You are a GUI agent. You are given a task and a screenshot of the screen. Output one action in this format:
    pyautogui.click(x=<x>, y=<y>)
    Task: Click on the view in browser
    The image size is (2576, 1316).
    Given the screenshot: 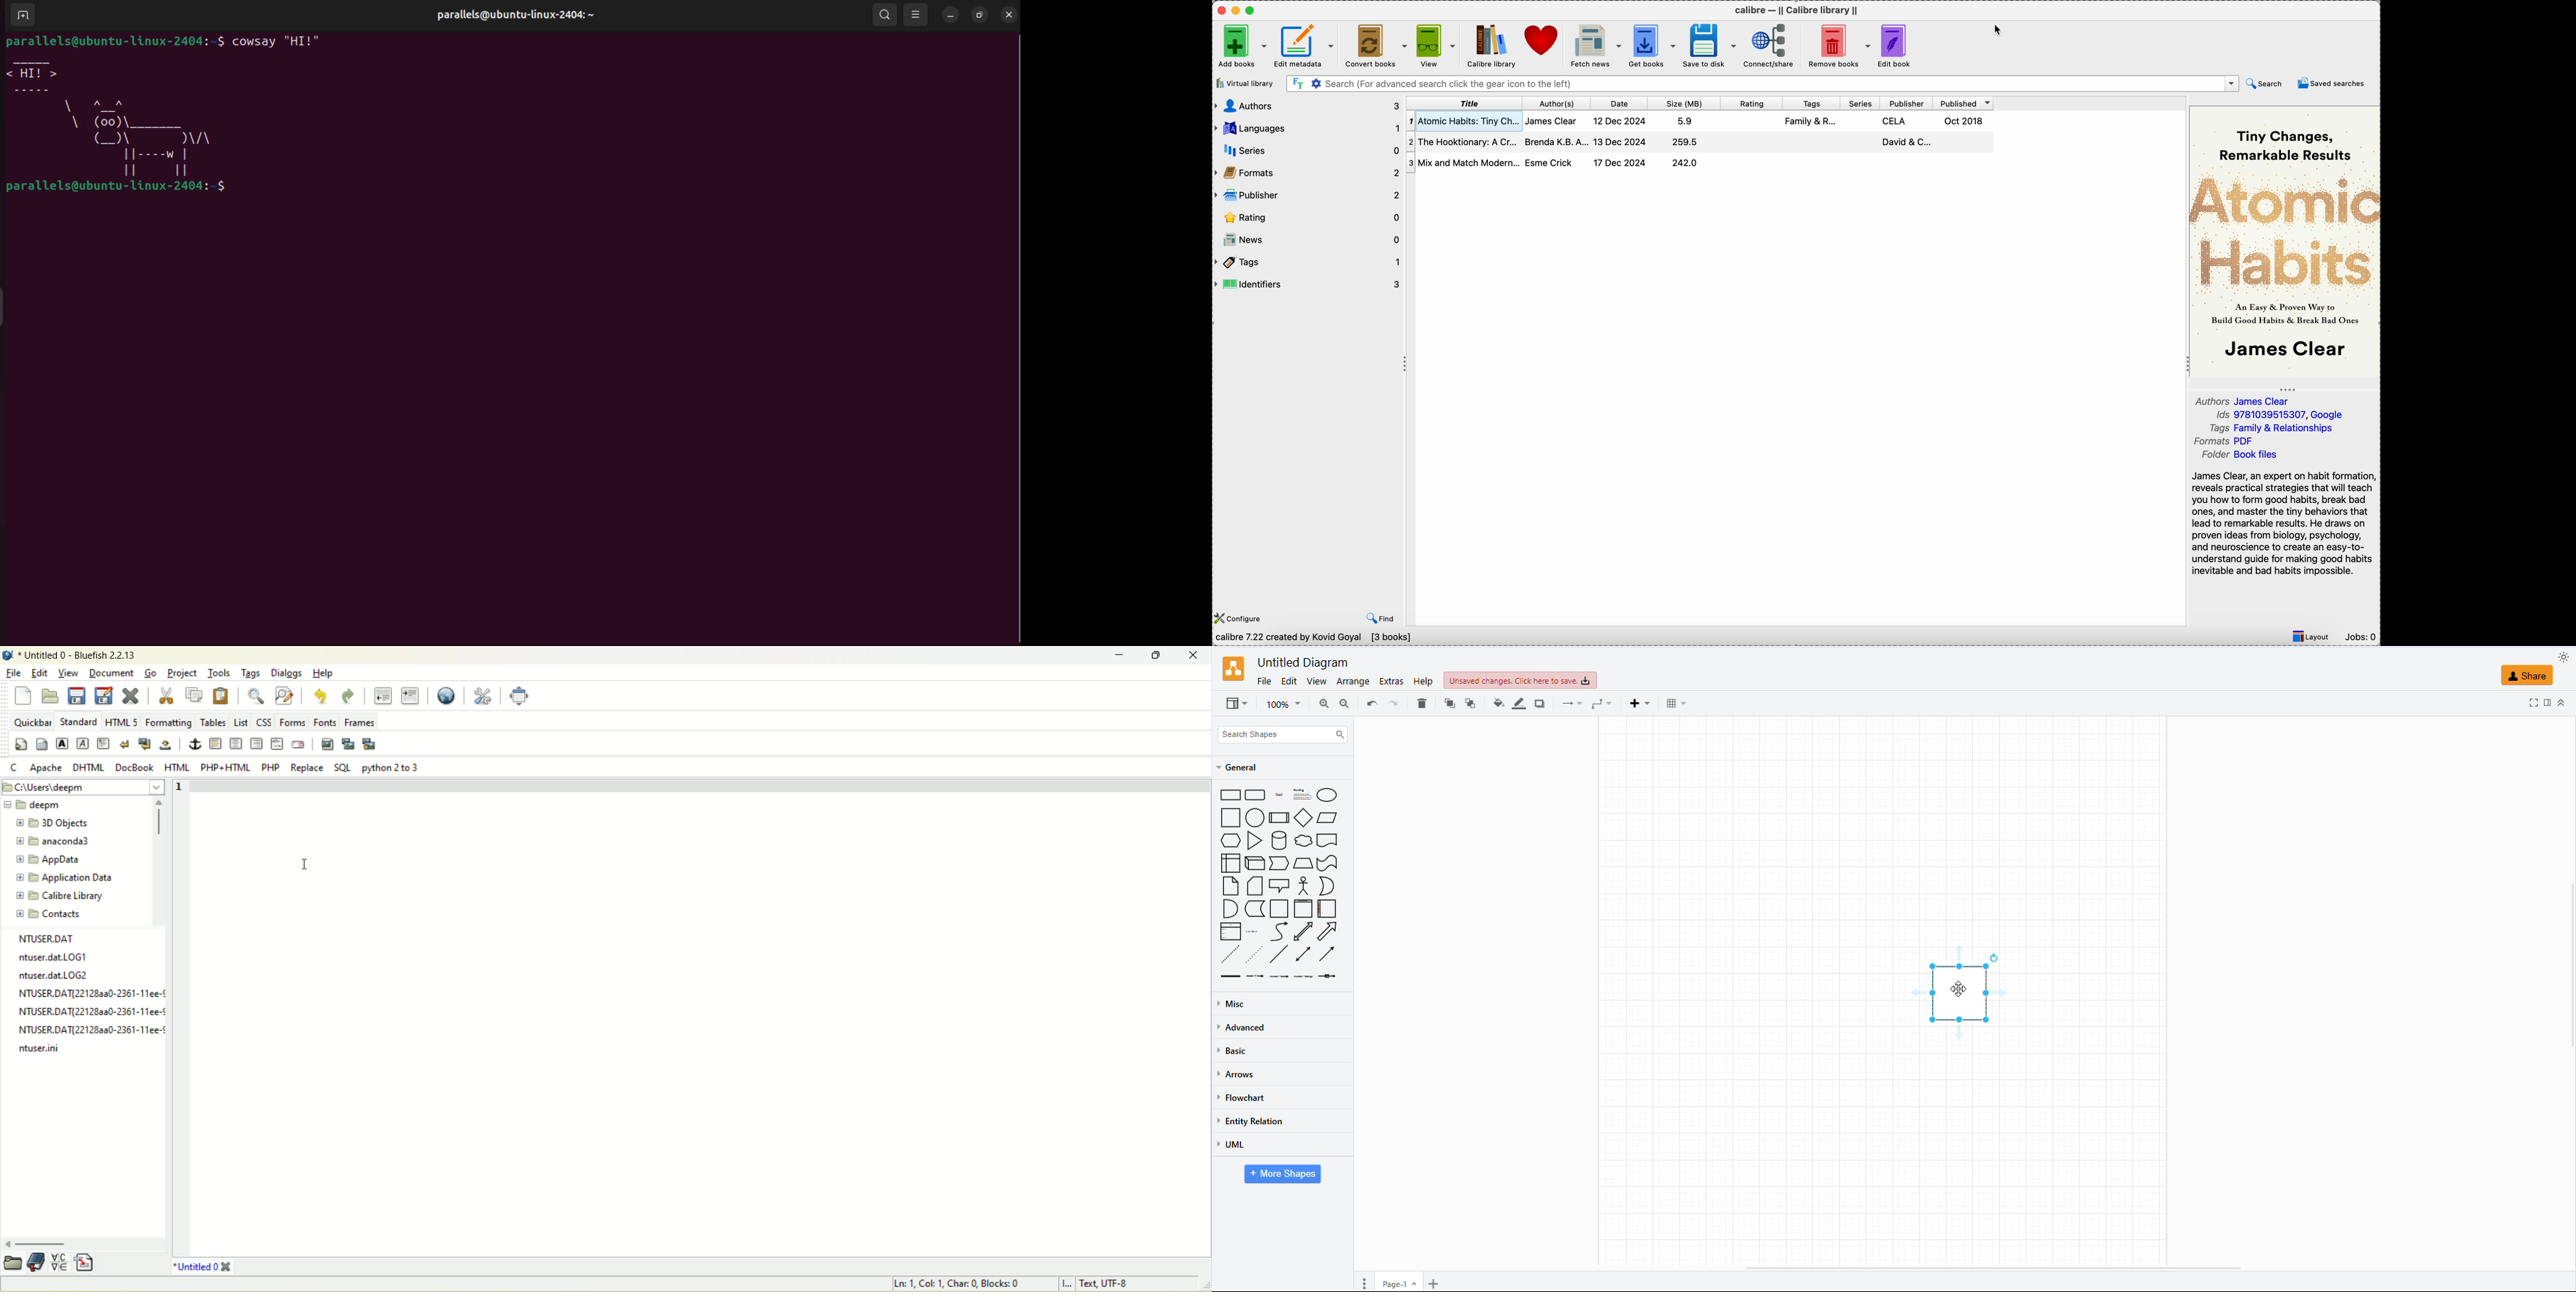 What is the action you would take?
    pyautogui.click(x=447, y=695)
    